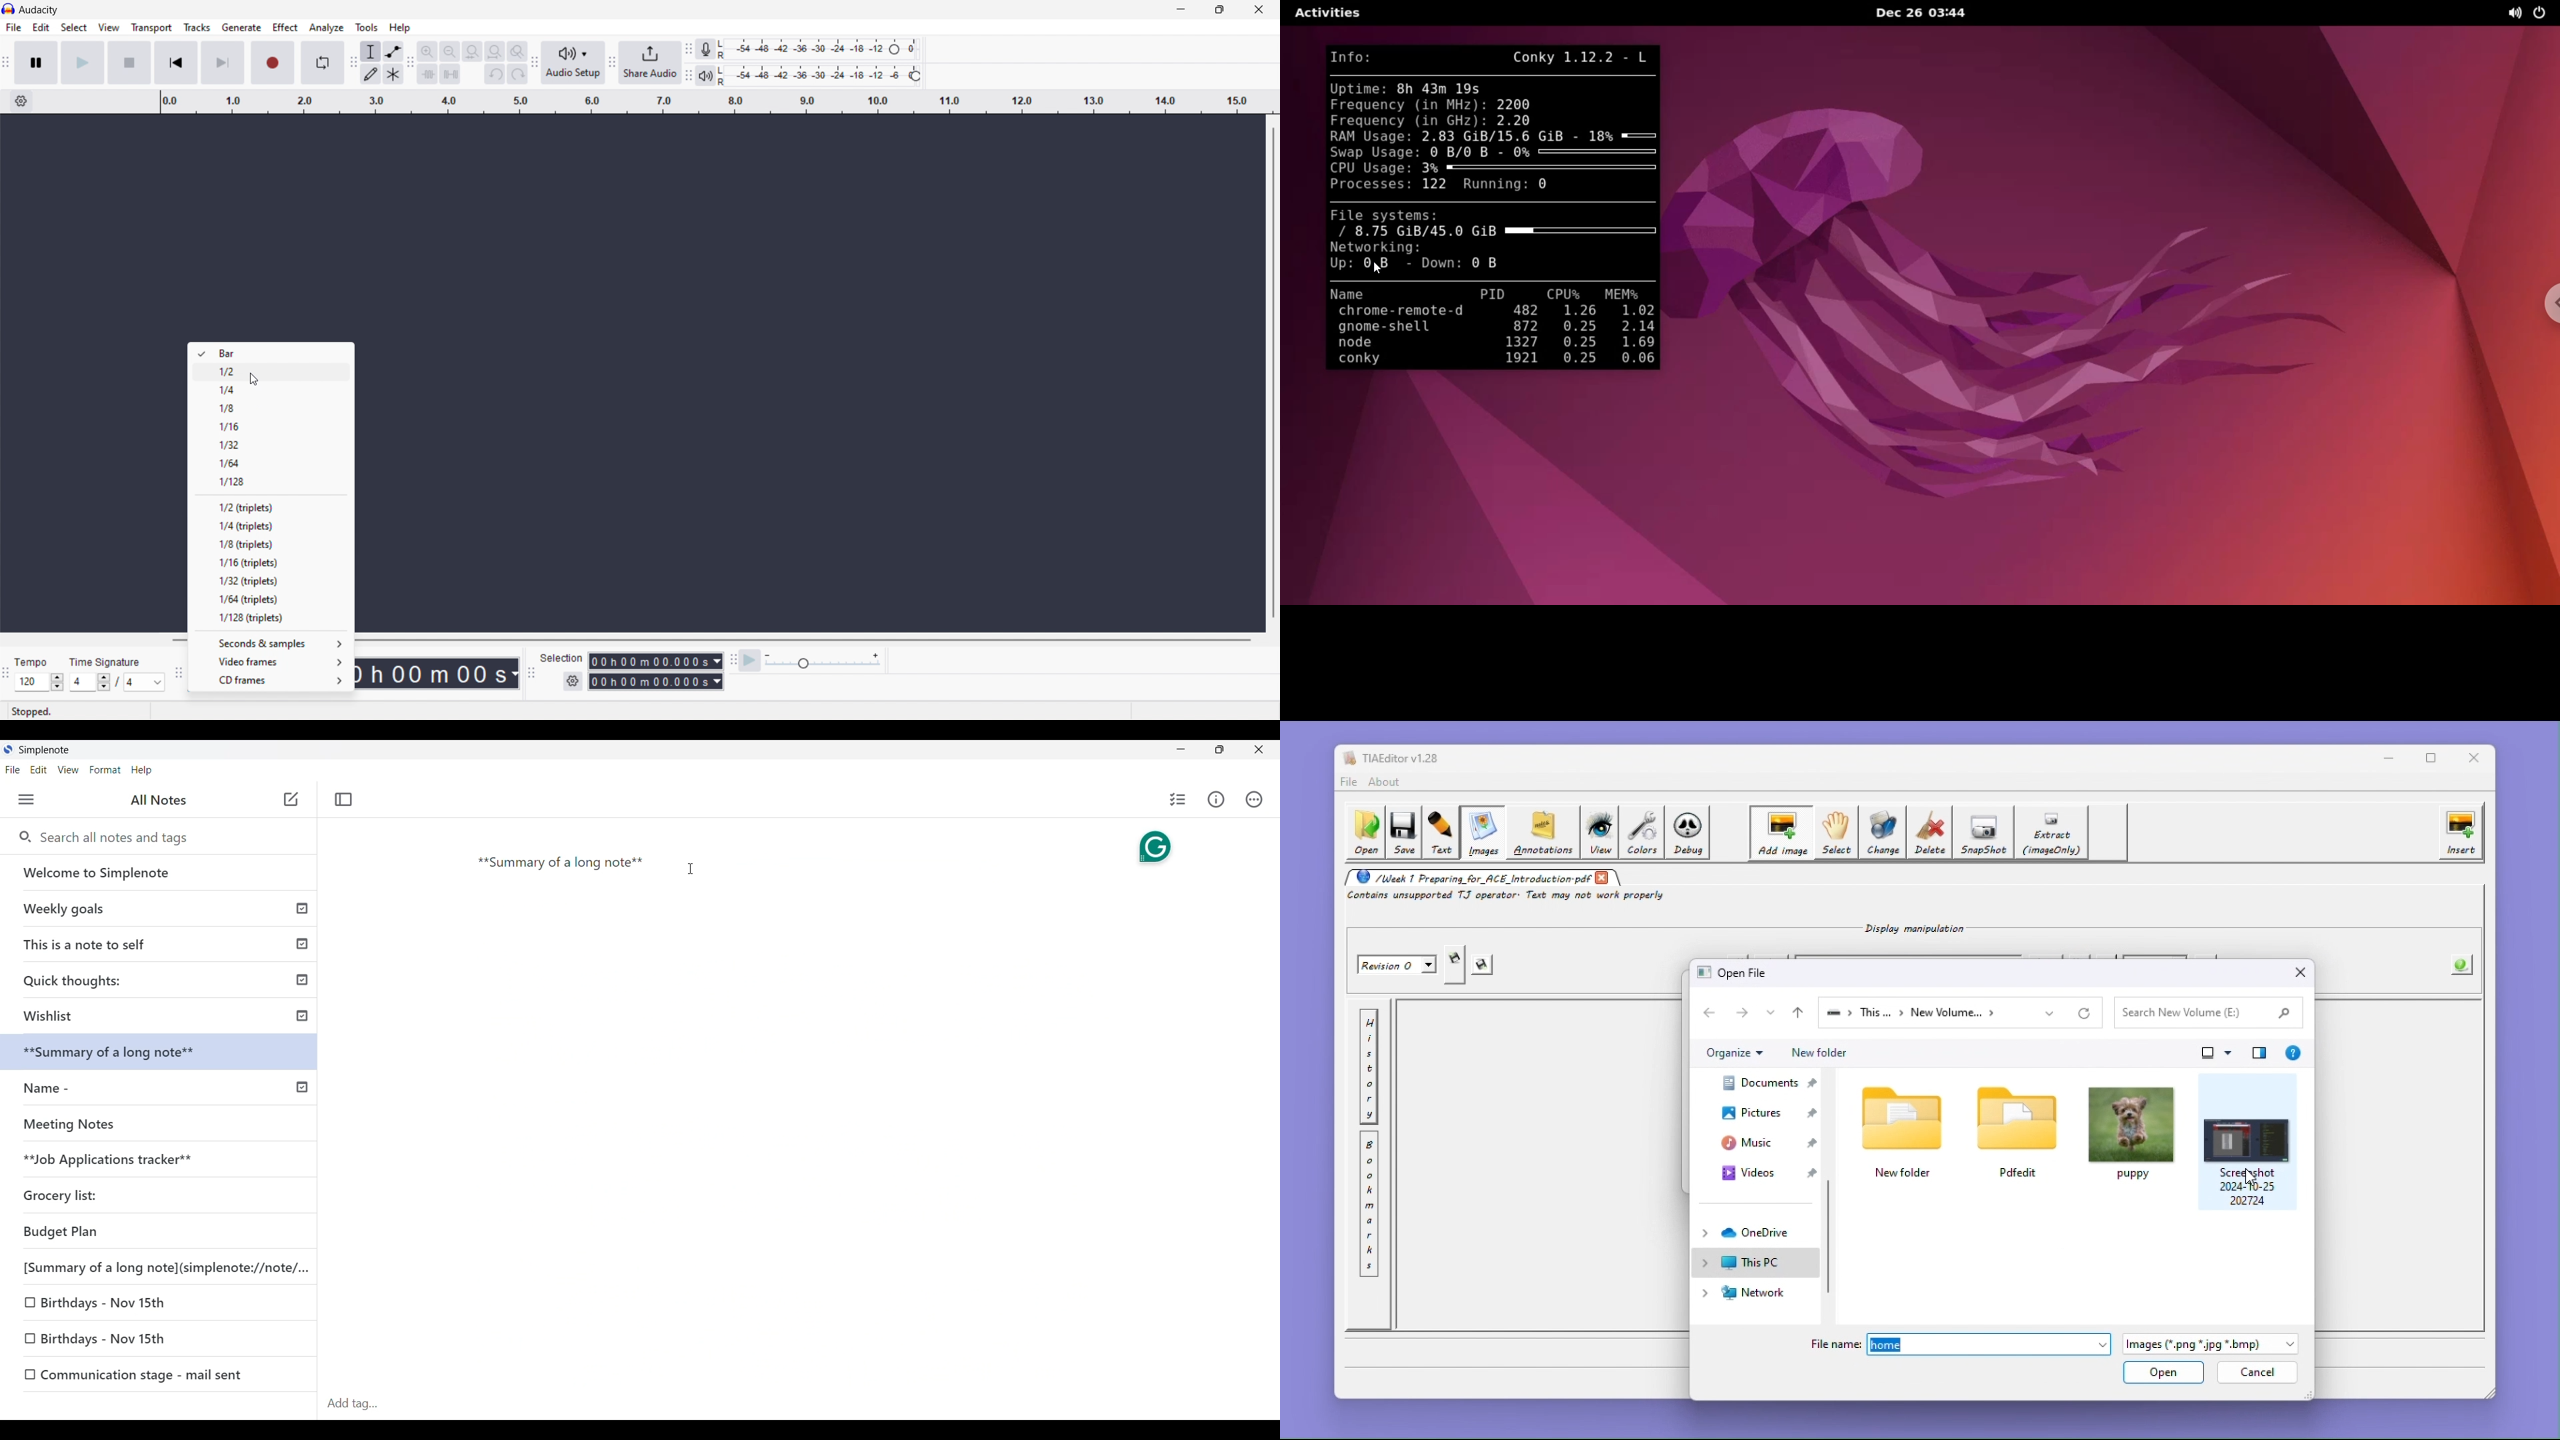 The image size is (2576, 1456). Describe the element at coordinates (242, 28) in the screenshot. I see `generate` at that location.